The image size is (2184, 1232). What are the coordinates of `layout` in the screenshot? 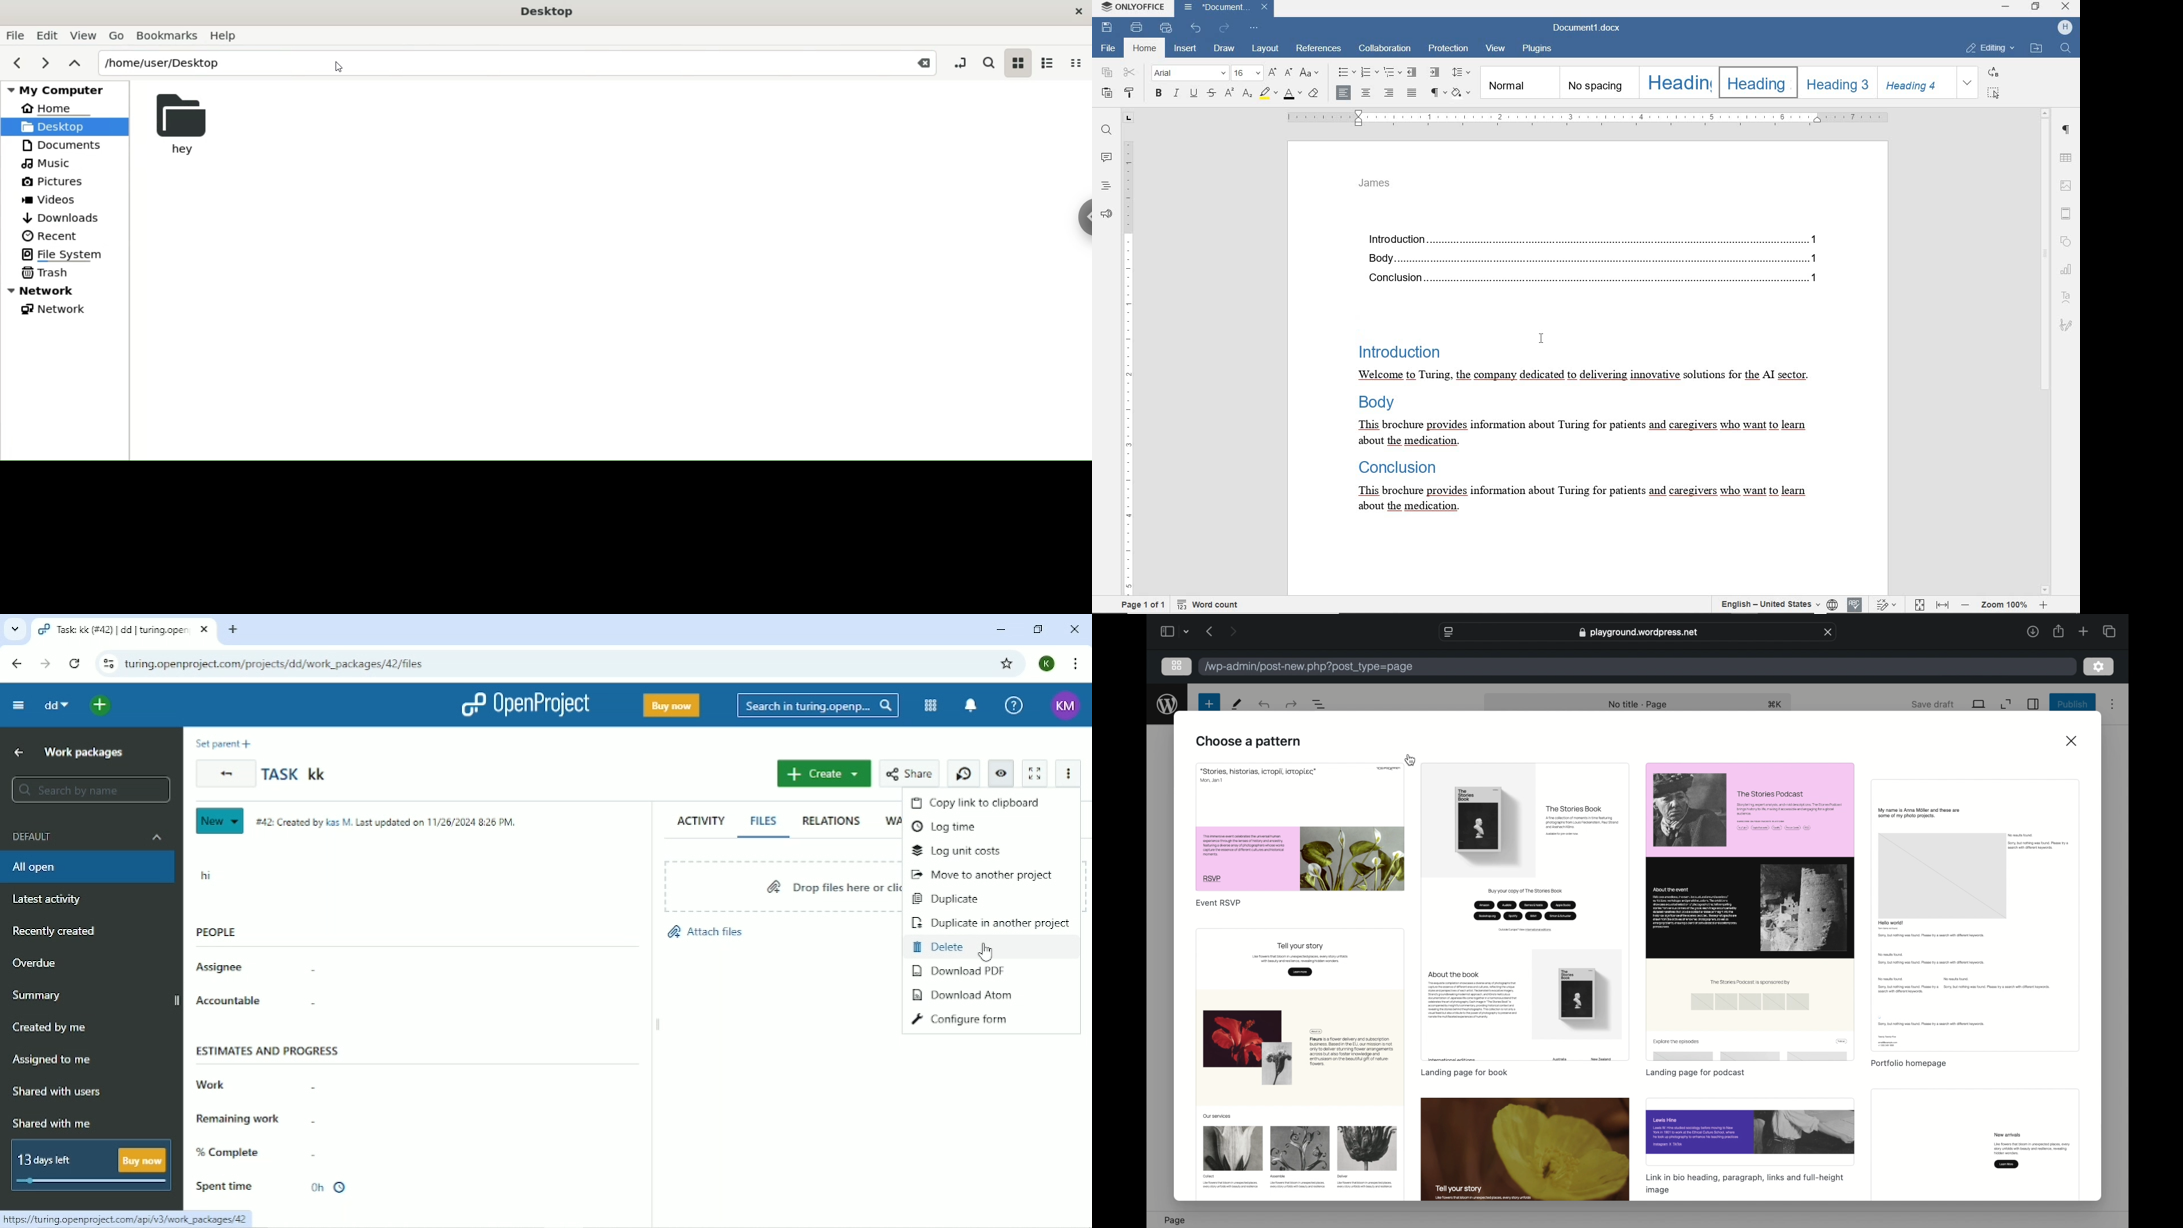 It's located at (1265, 49).